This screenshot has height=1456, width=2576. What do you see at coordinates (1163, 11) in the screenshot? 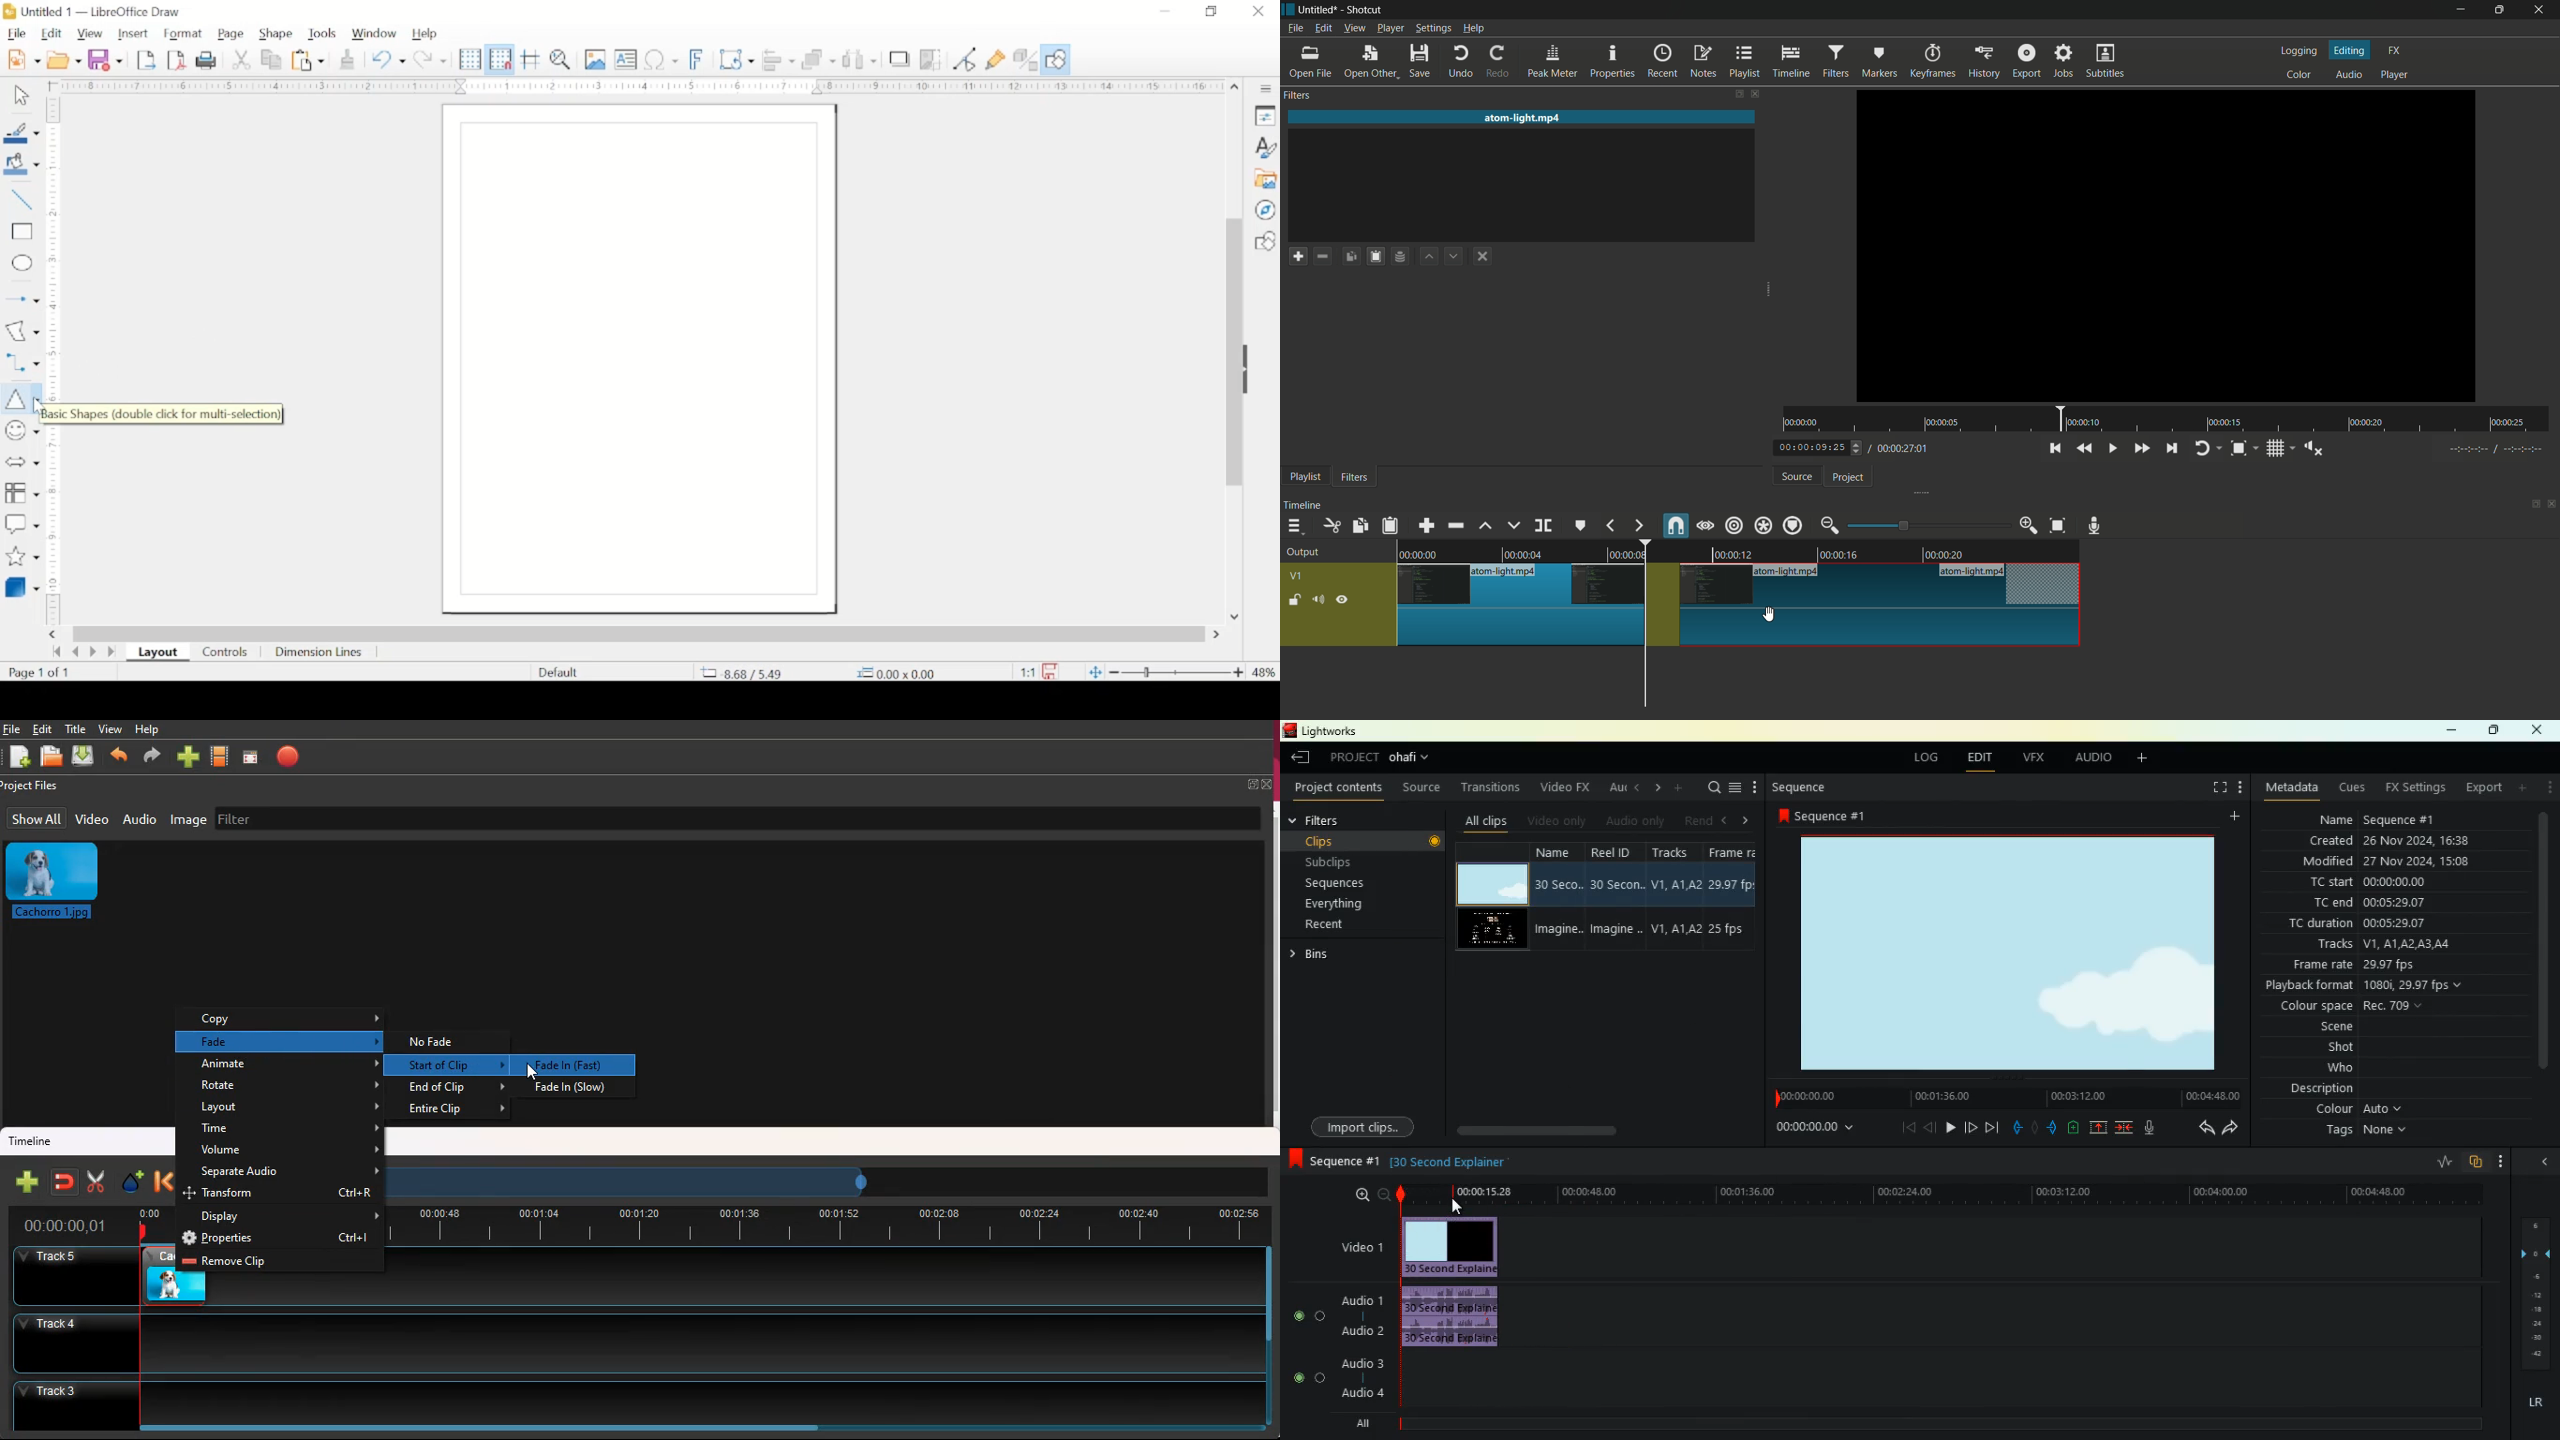
I see `minimize` at bounding box center [1163, 11].